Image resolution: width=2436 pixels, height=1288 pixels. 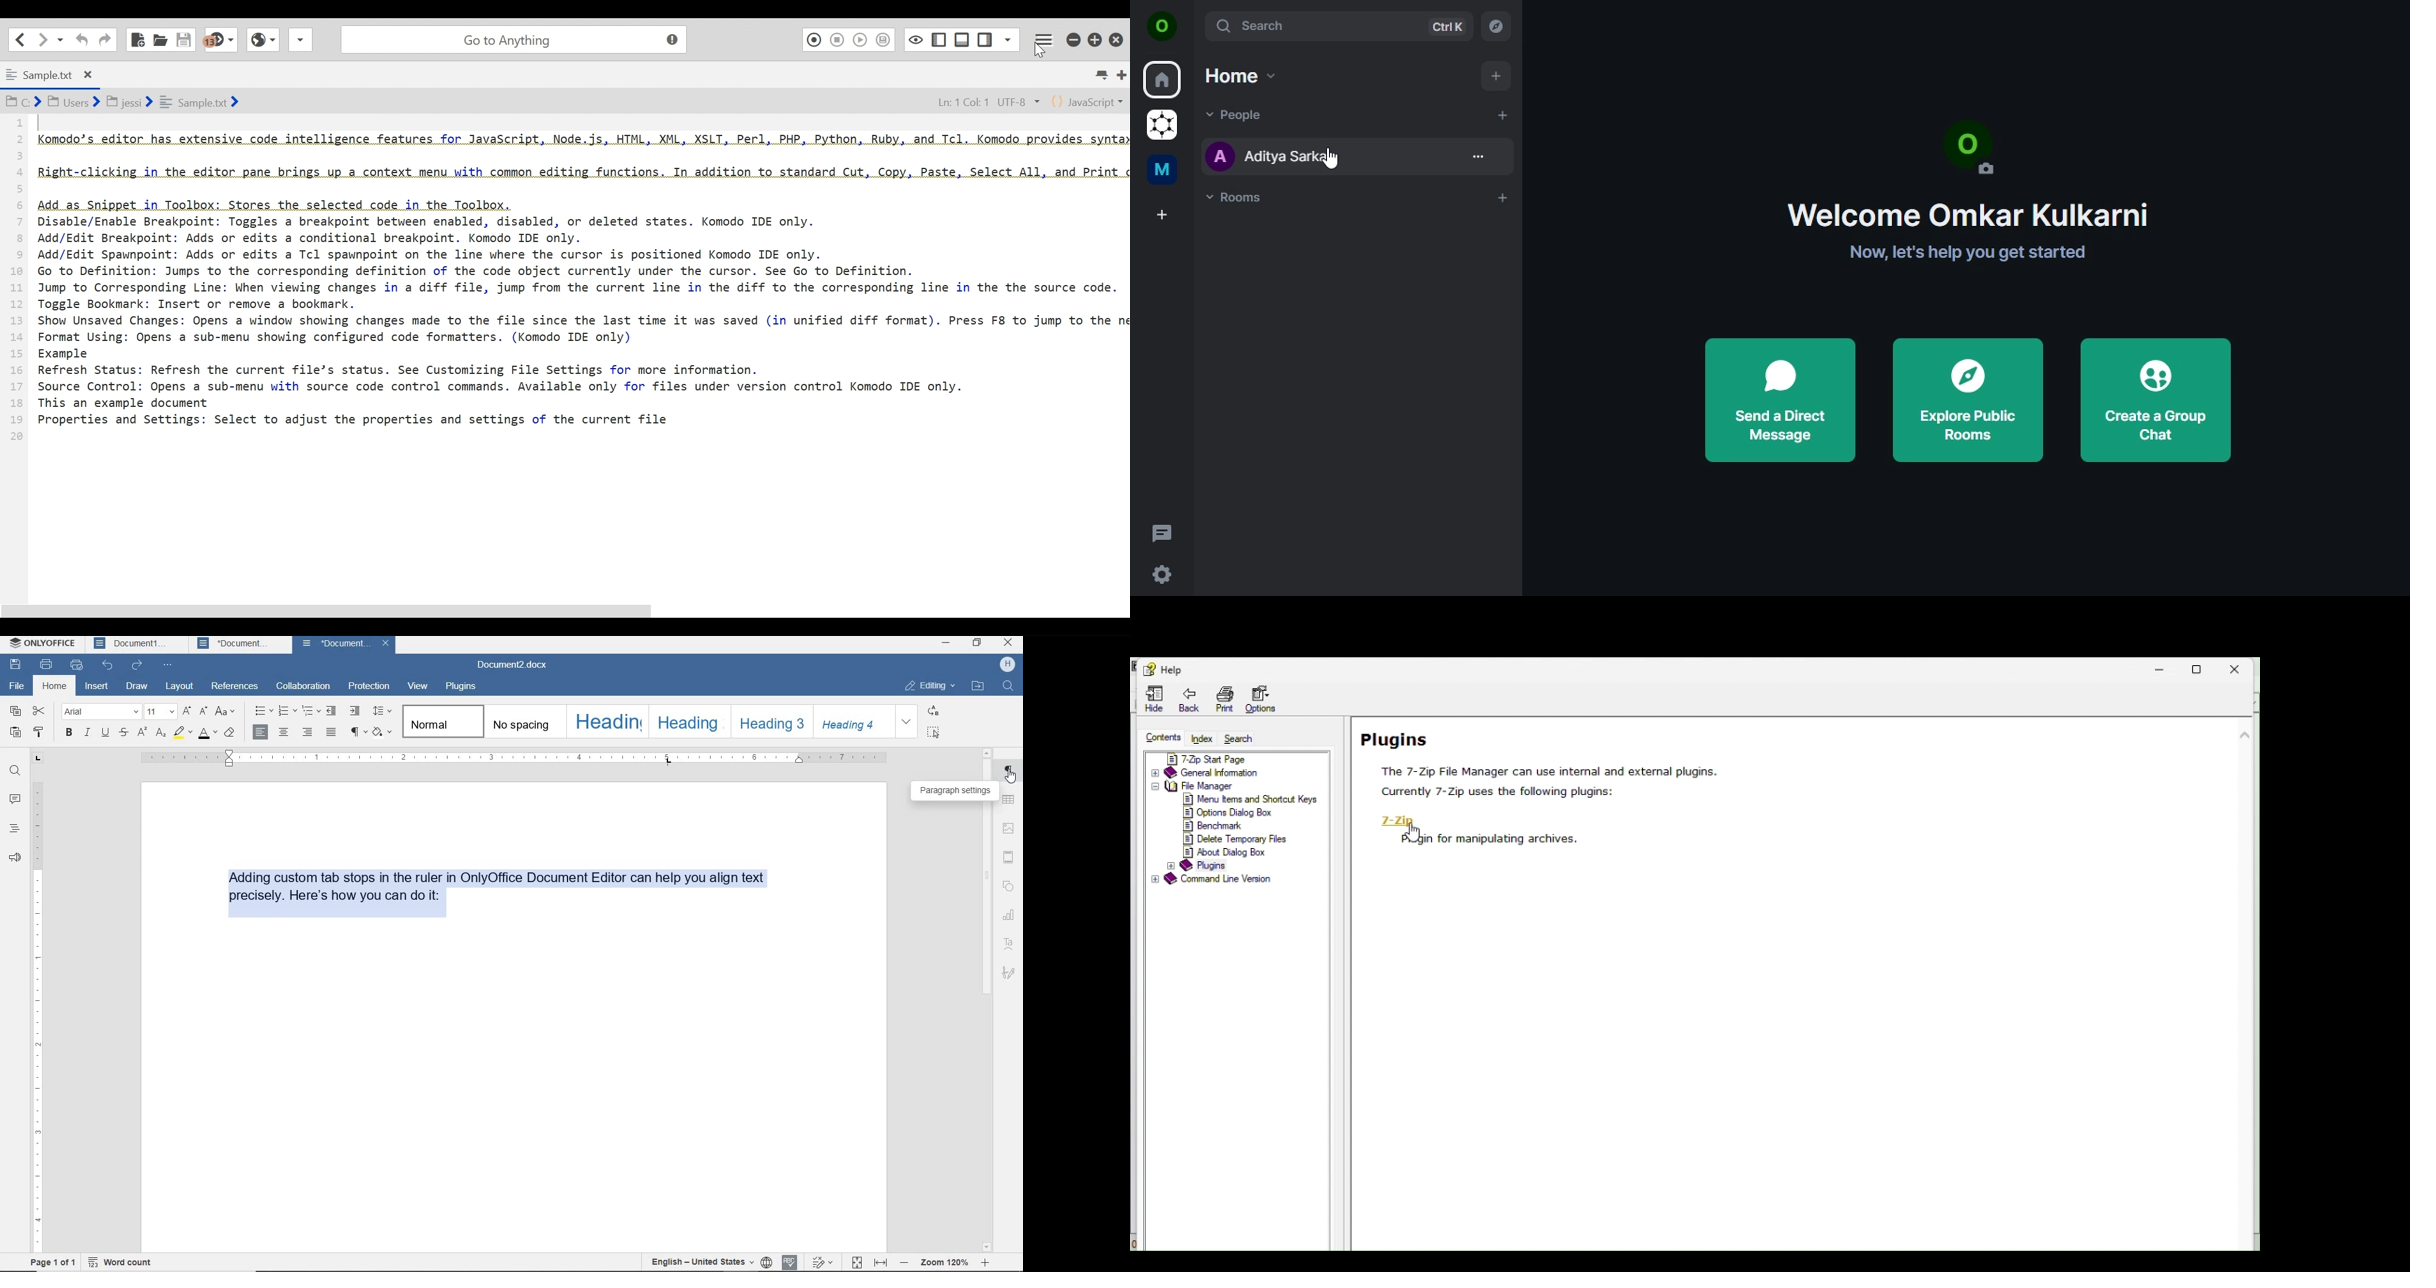 I want to click on numbering, so click(x=286, y=712).